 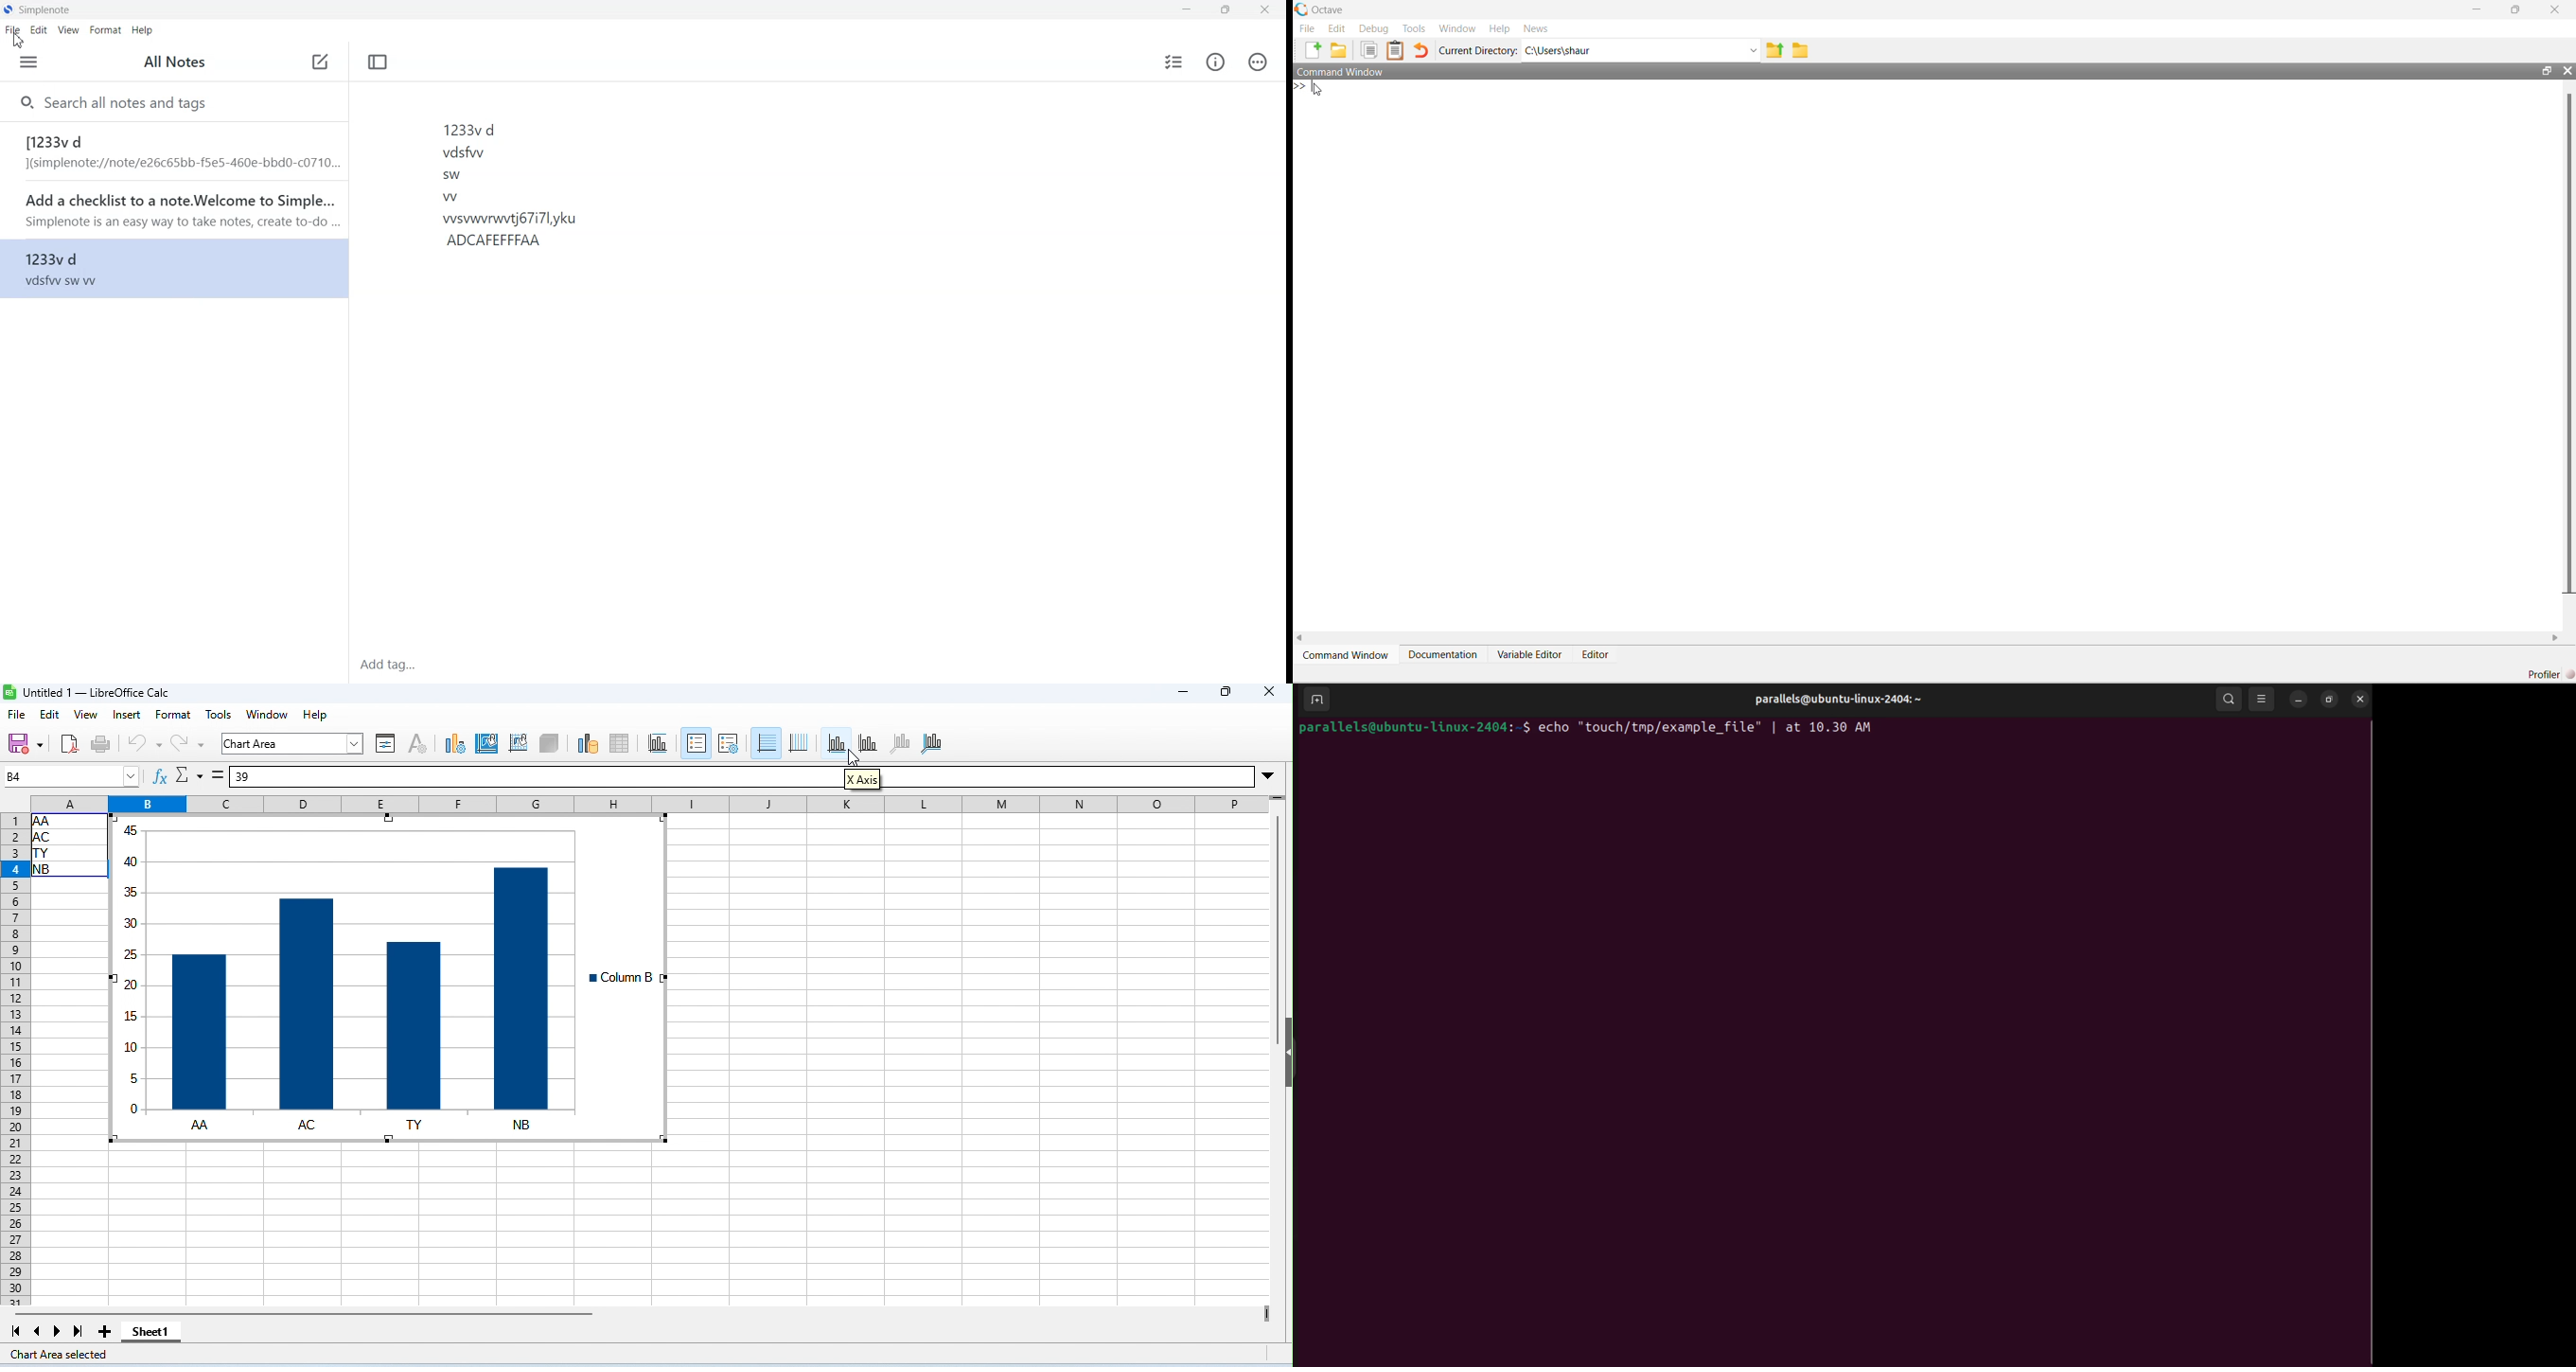 I want to click on add new sheet, so click(x=106, y=1332).